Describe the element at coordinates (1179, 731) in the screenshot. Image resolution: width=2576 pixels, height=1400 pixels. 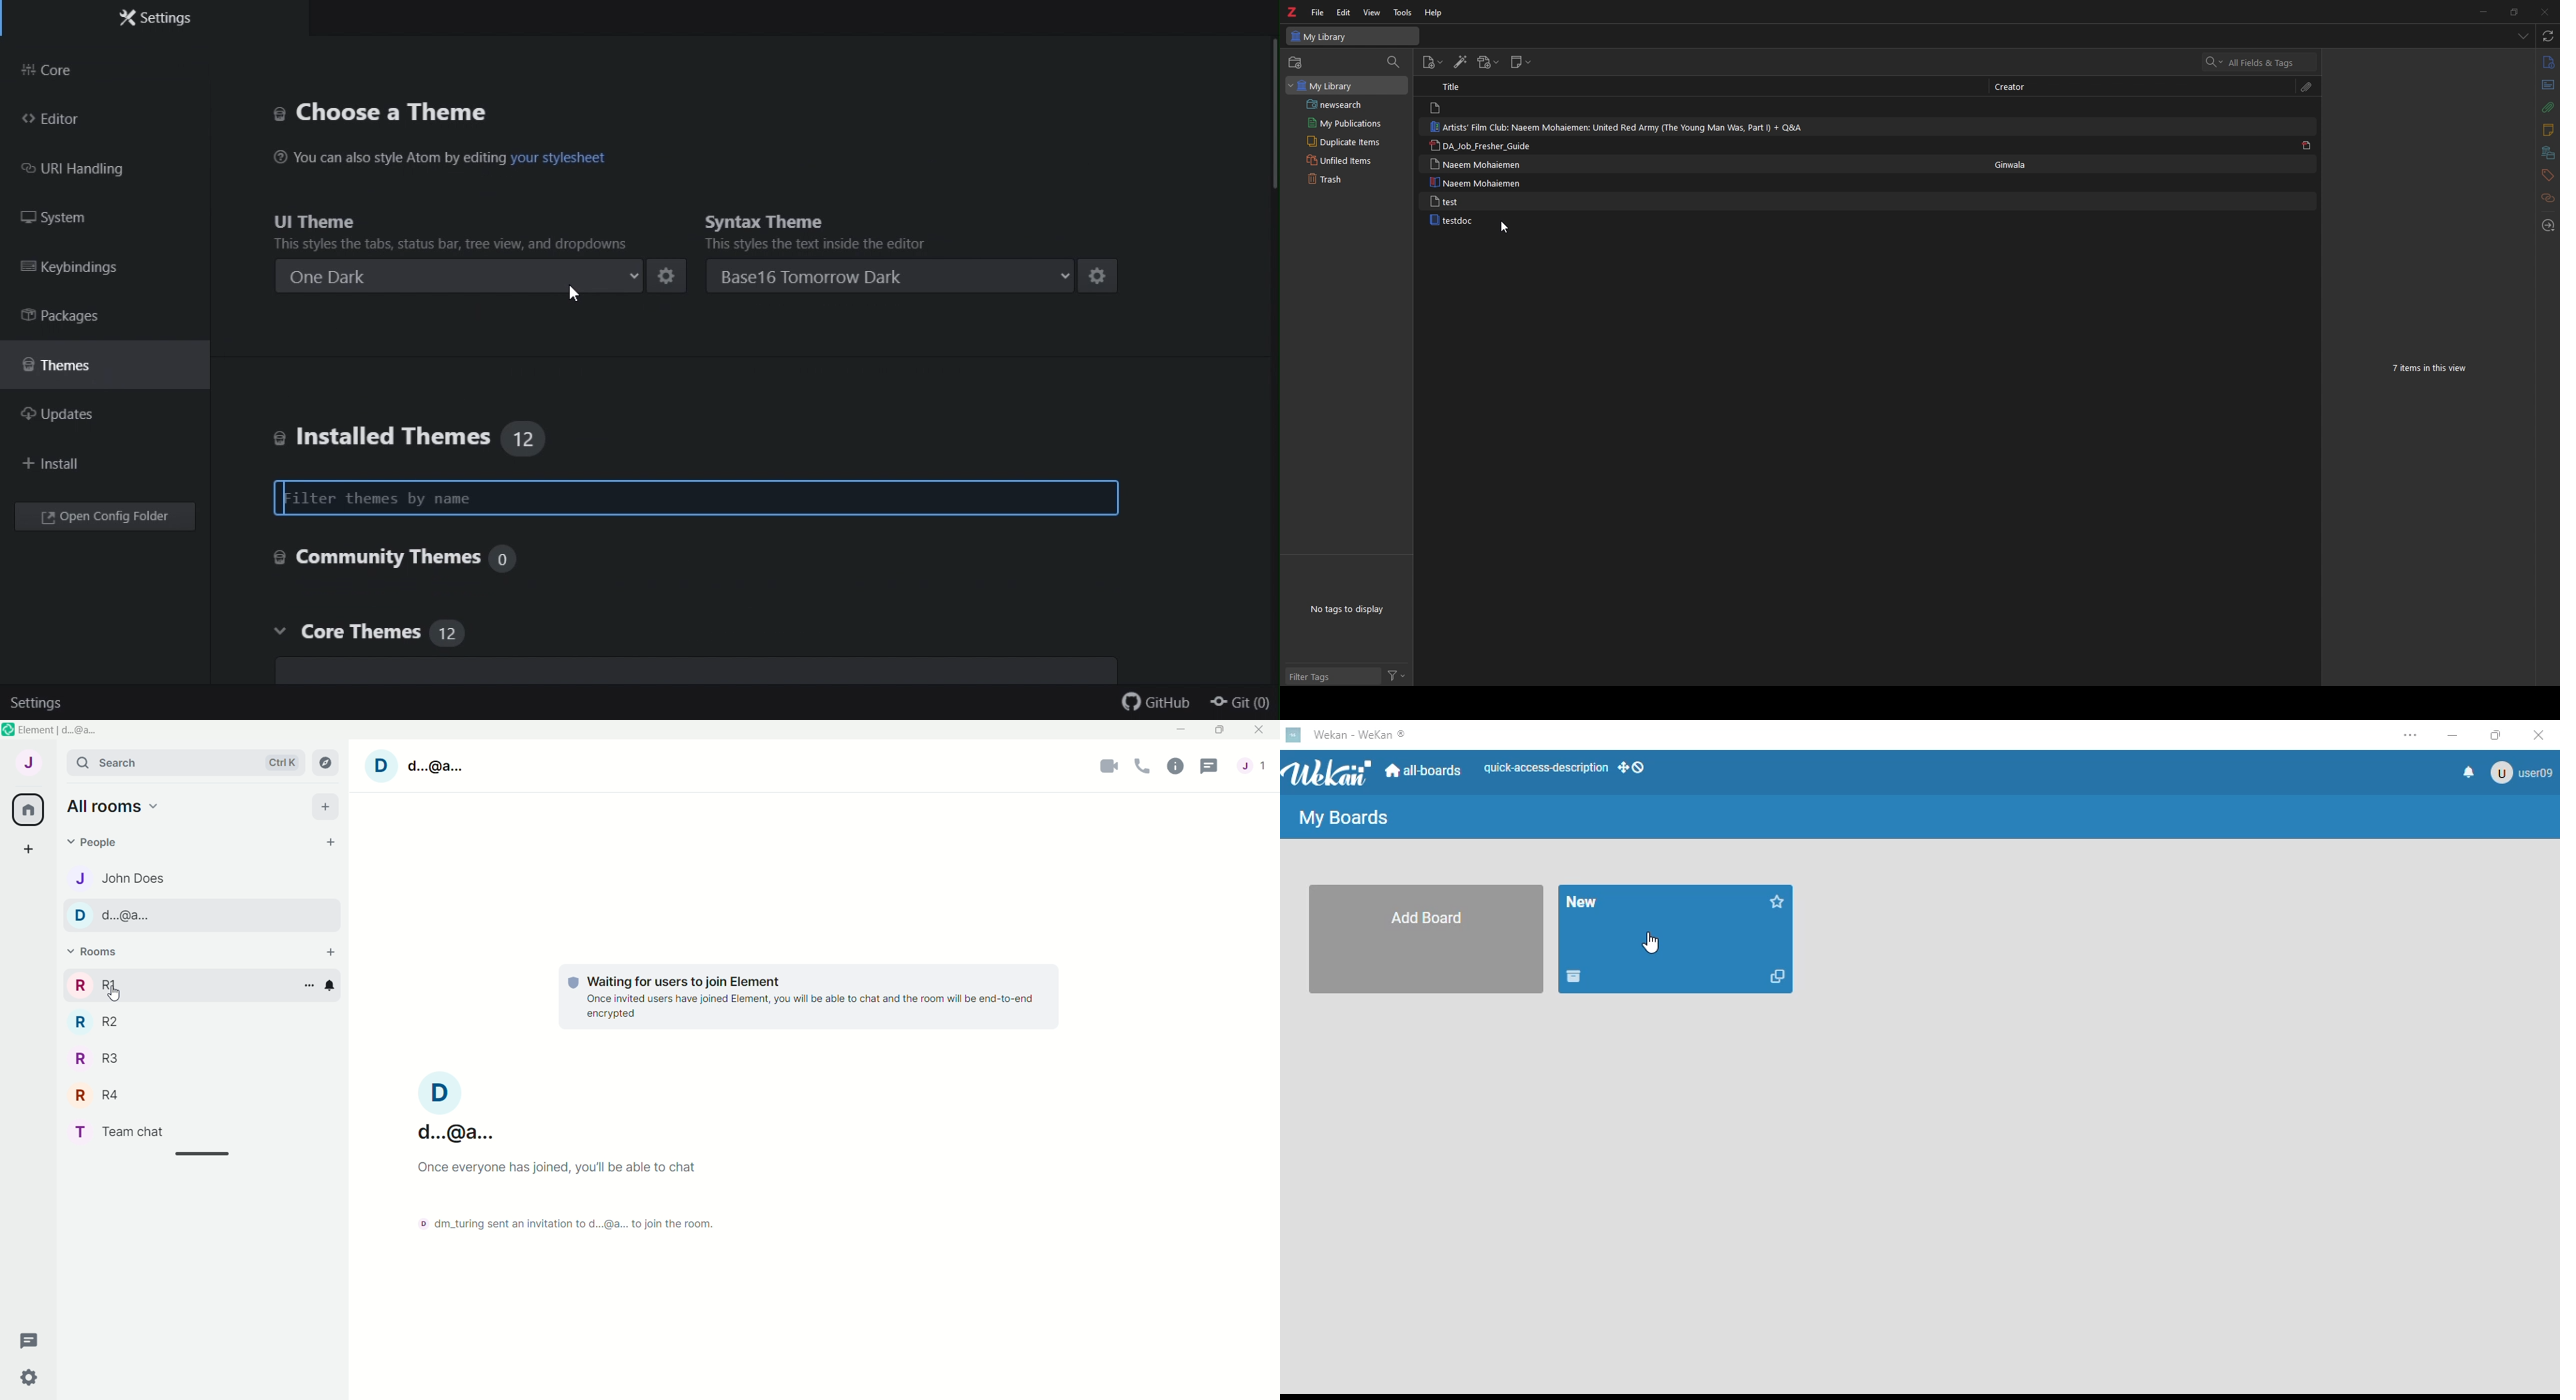
I see `minimize` at that location.